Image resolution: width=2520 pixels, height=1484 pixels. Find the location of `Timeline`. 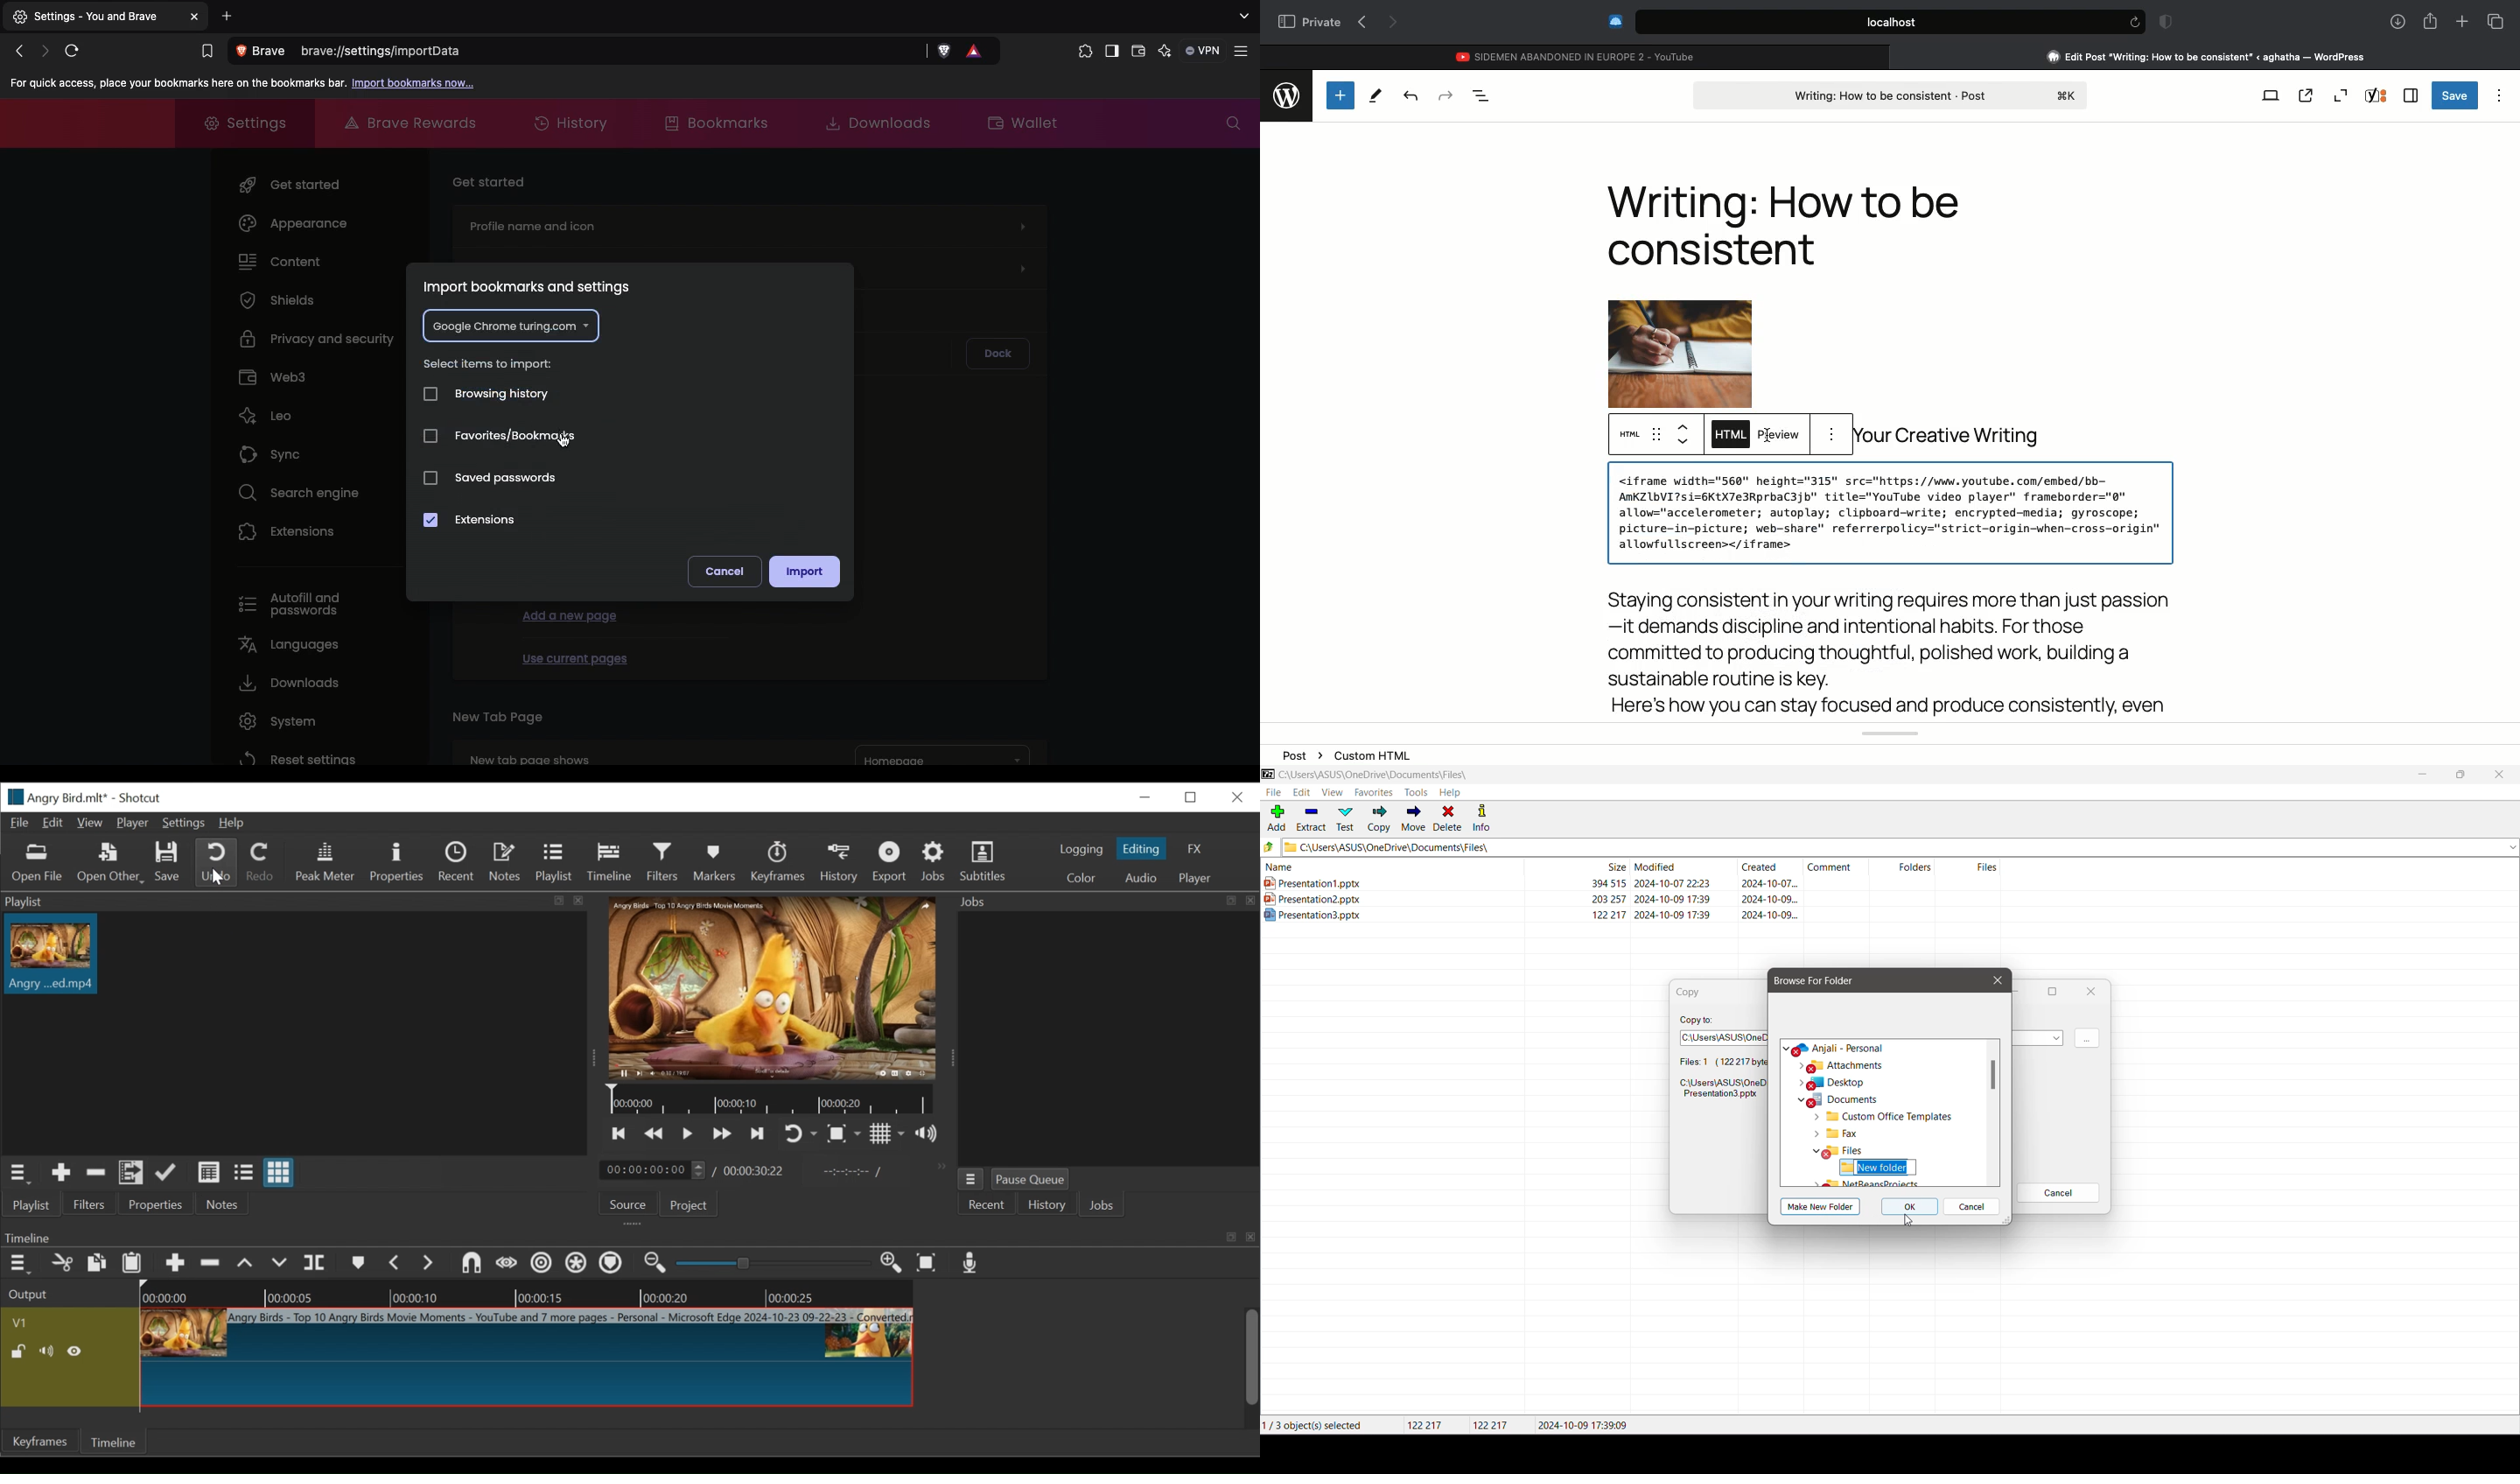

Timeline is located at coordinates (610, 863).